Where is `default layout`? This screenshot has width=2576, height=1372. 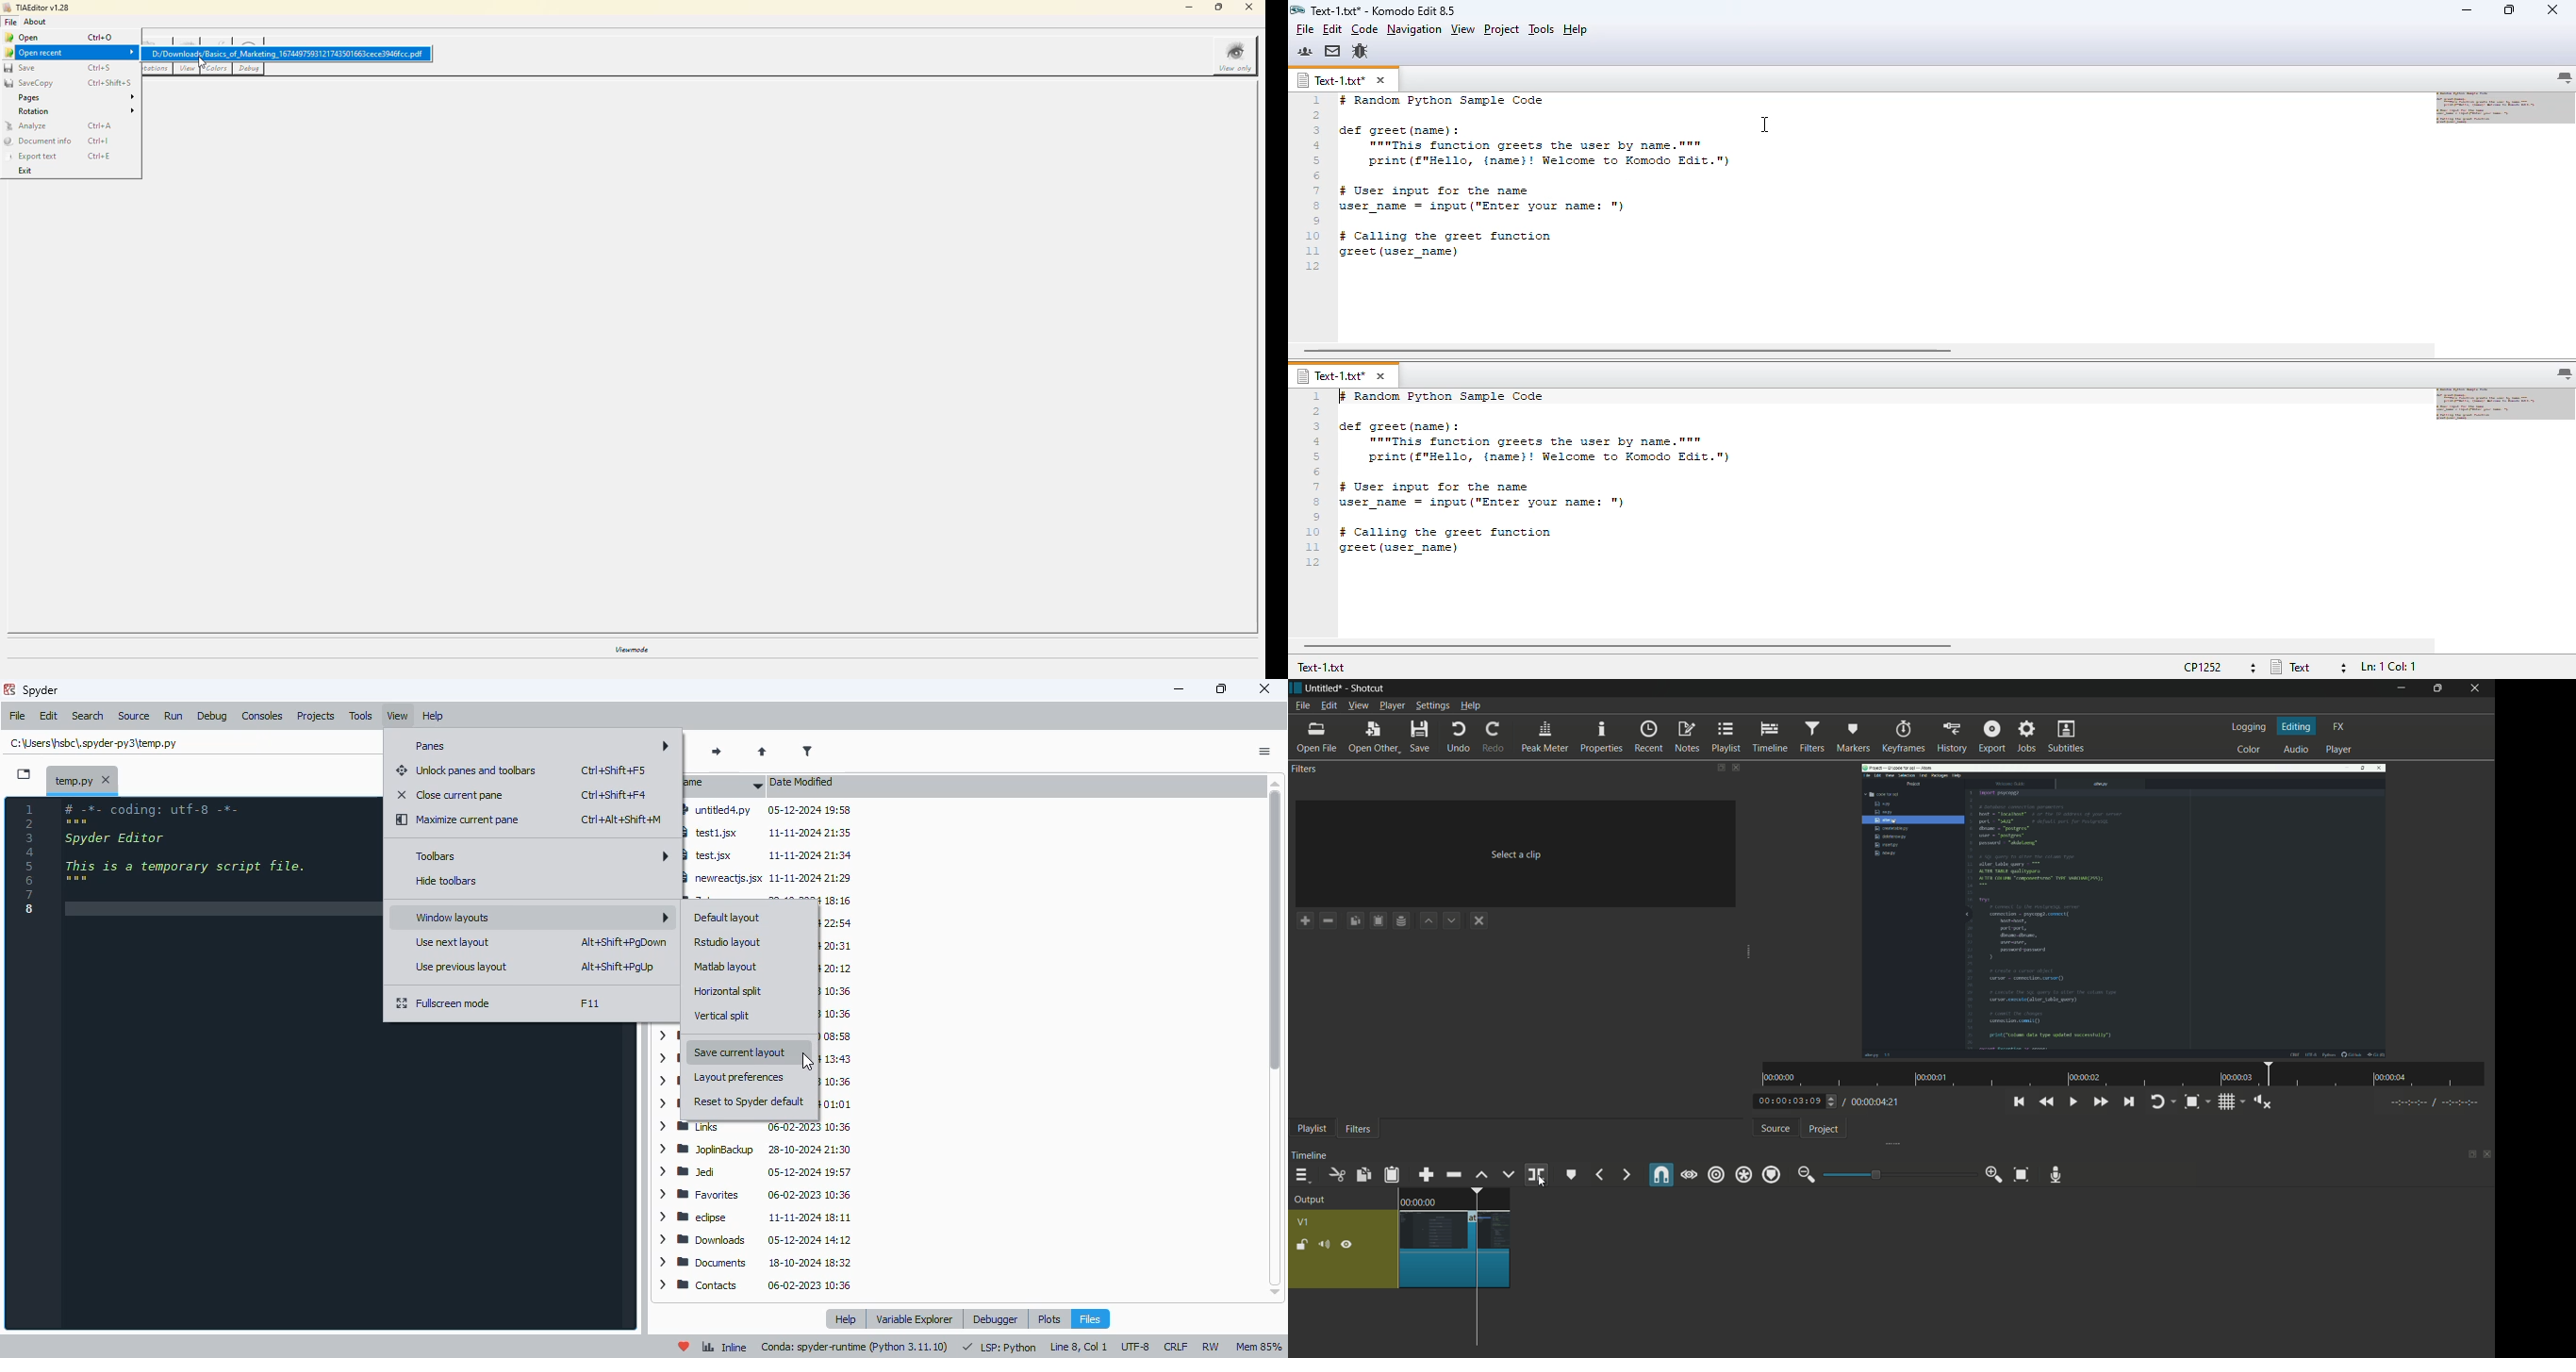 default layout is located at coordinates (729, 918).